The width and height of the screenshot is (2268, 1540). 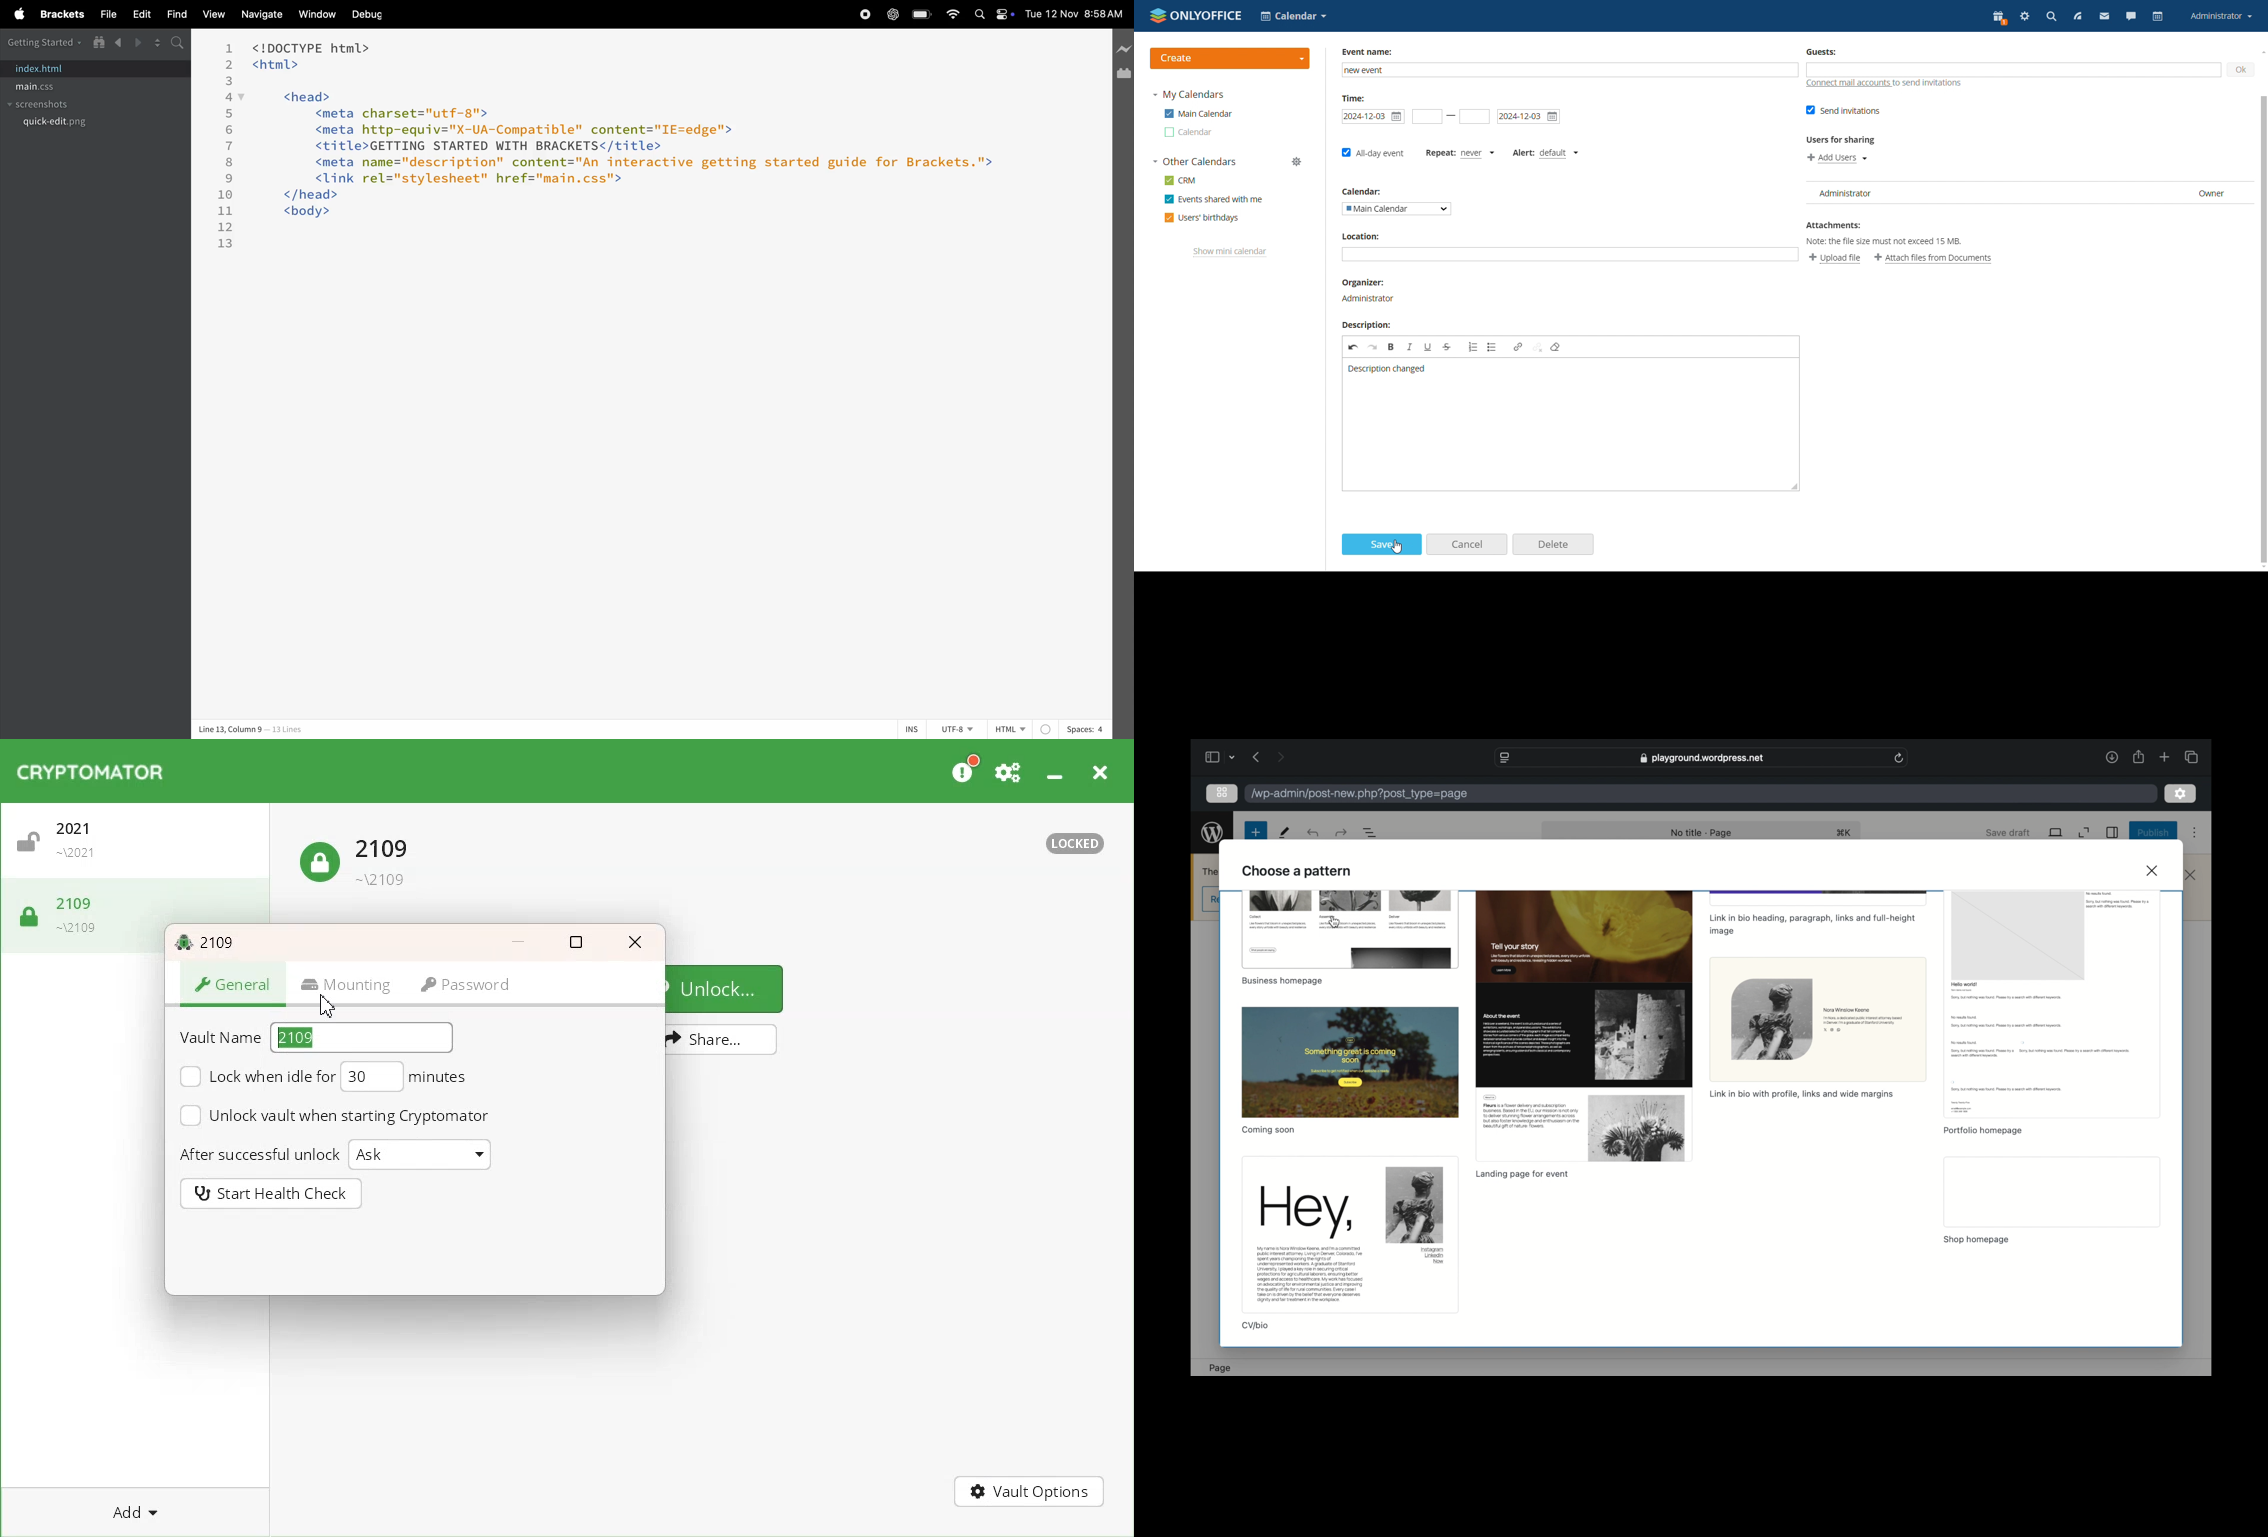 What do you see at coordinates (1203, 218) in the screenshot?
I see `users' birthdays` at bounding box center [1203, 218].